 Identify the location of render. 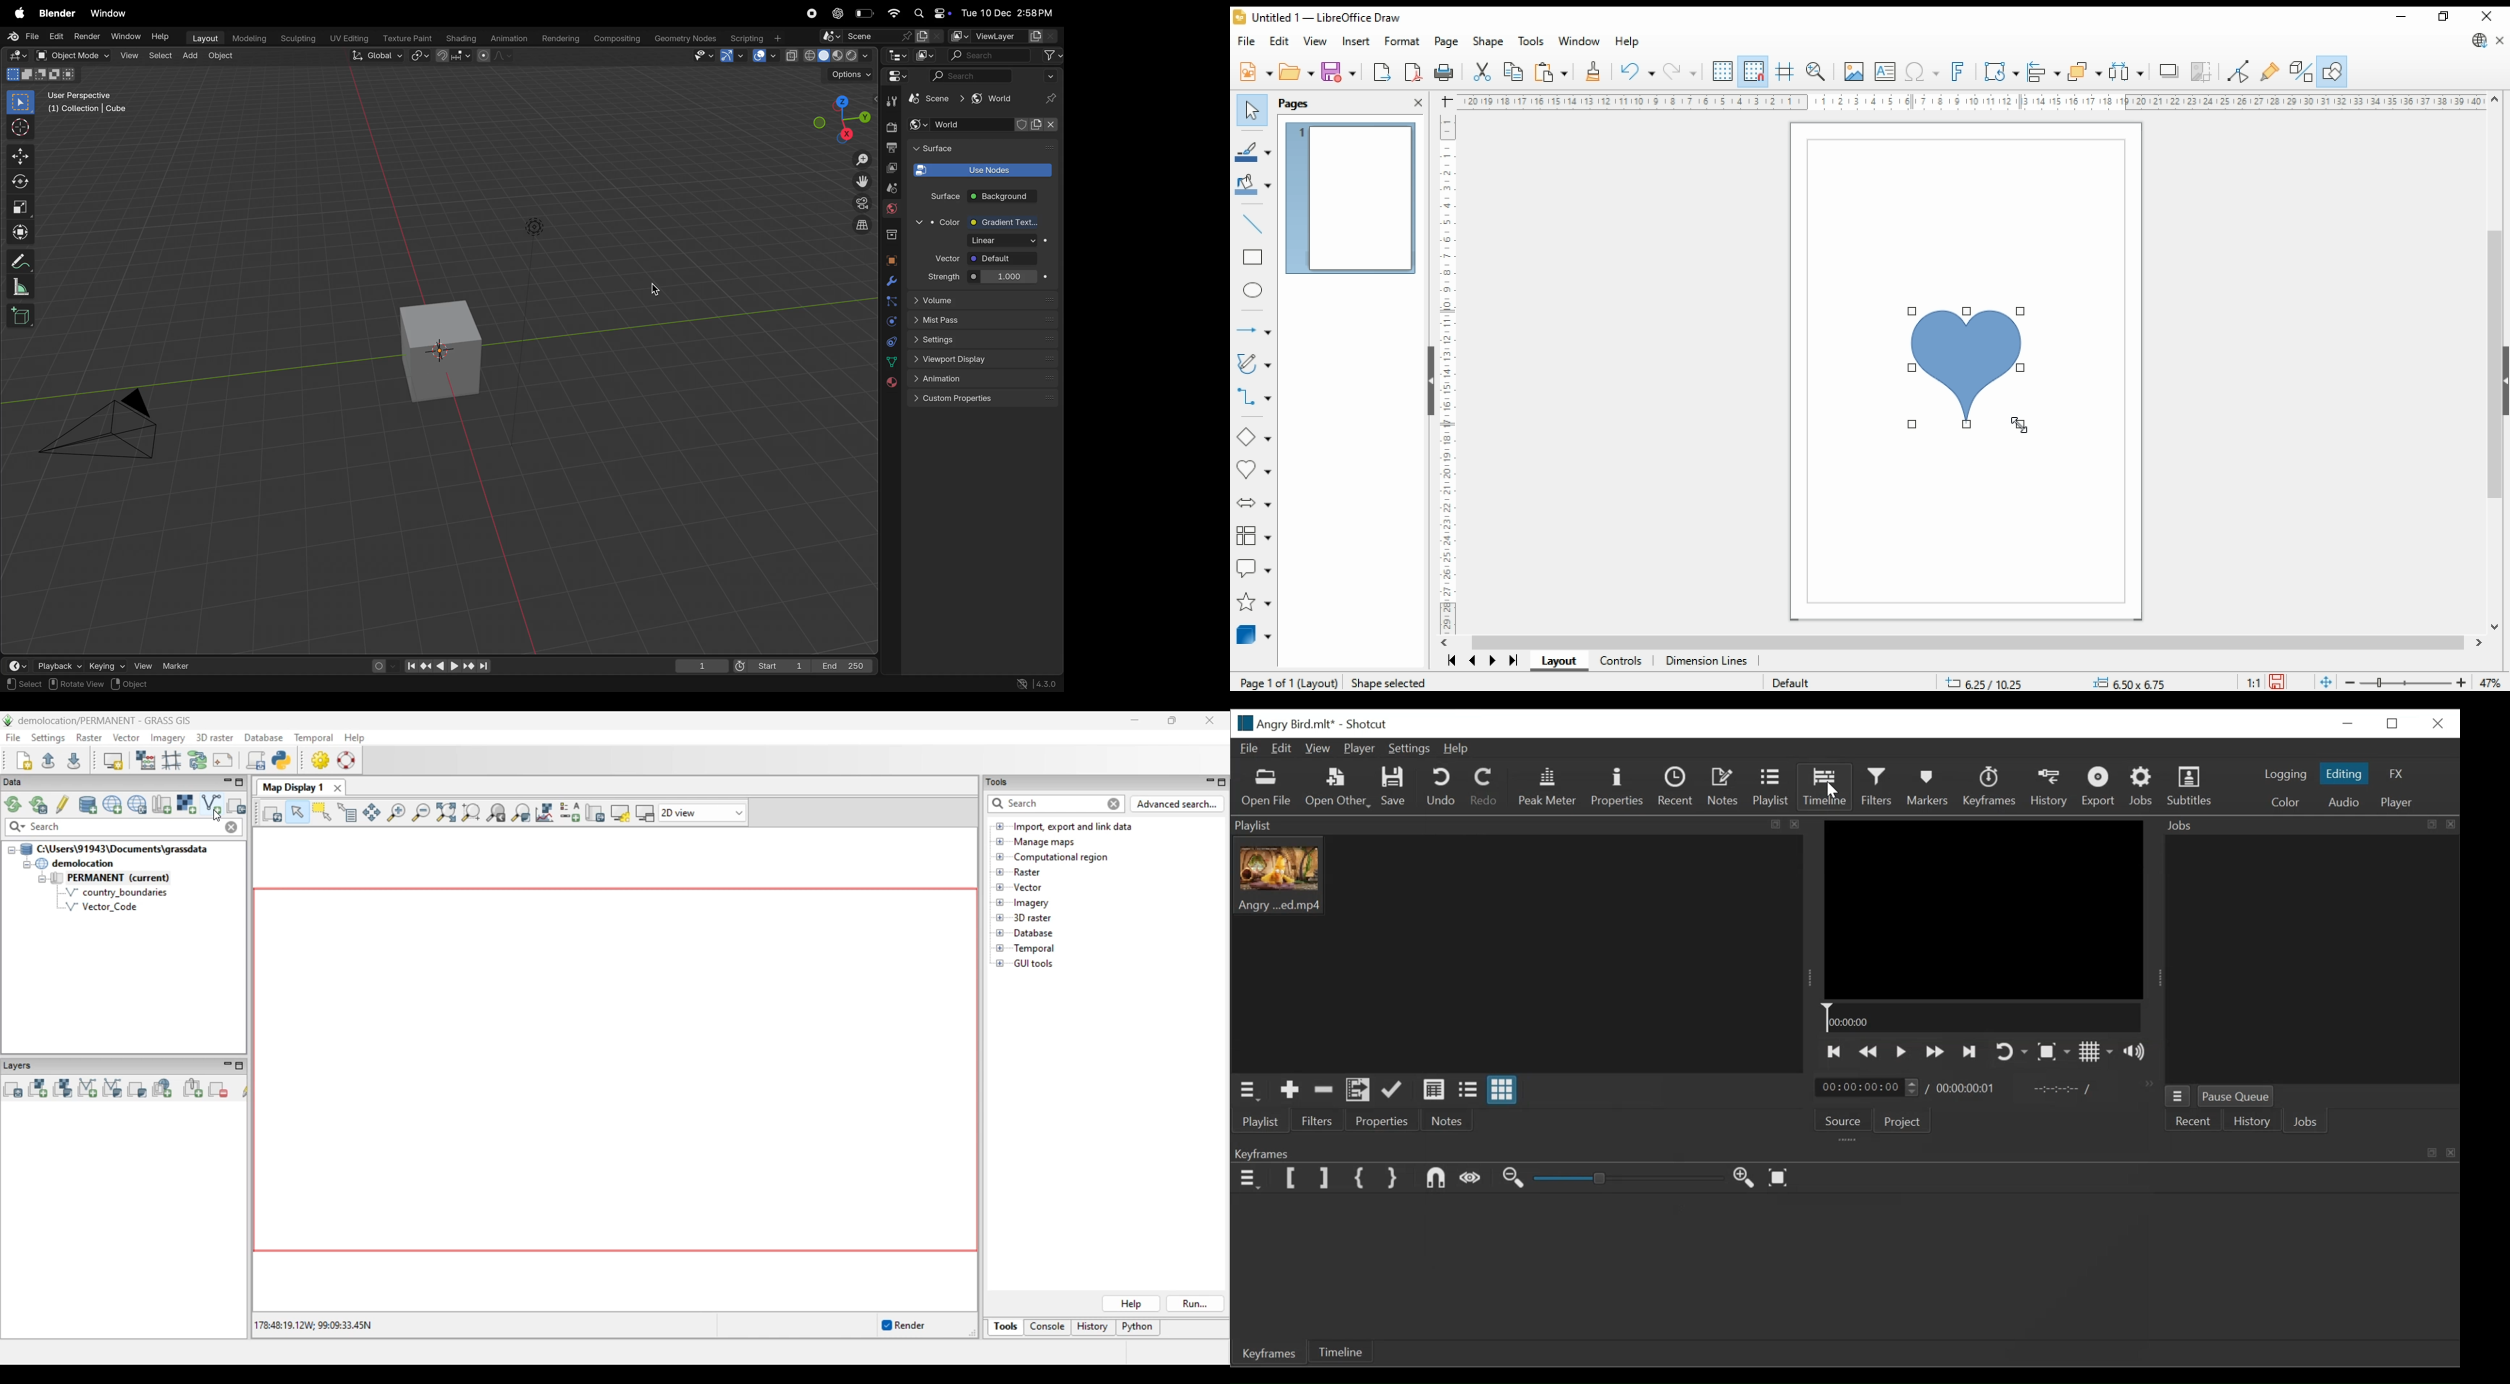
(891, 127).